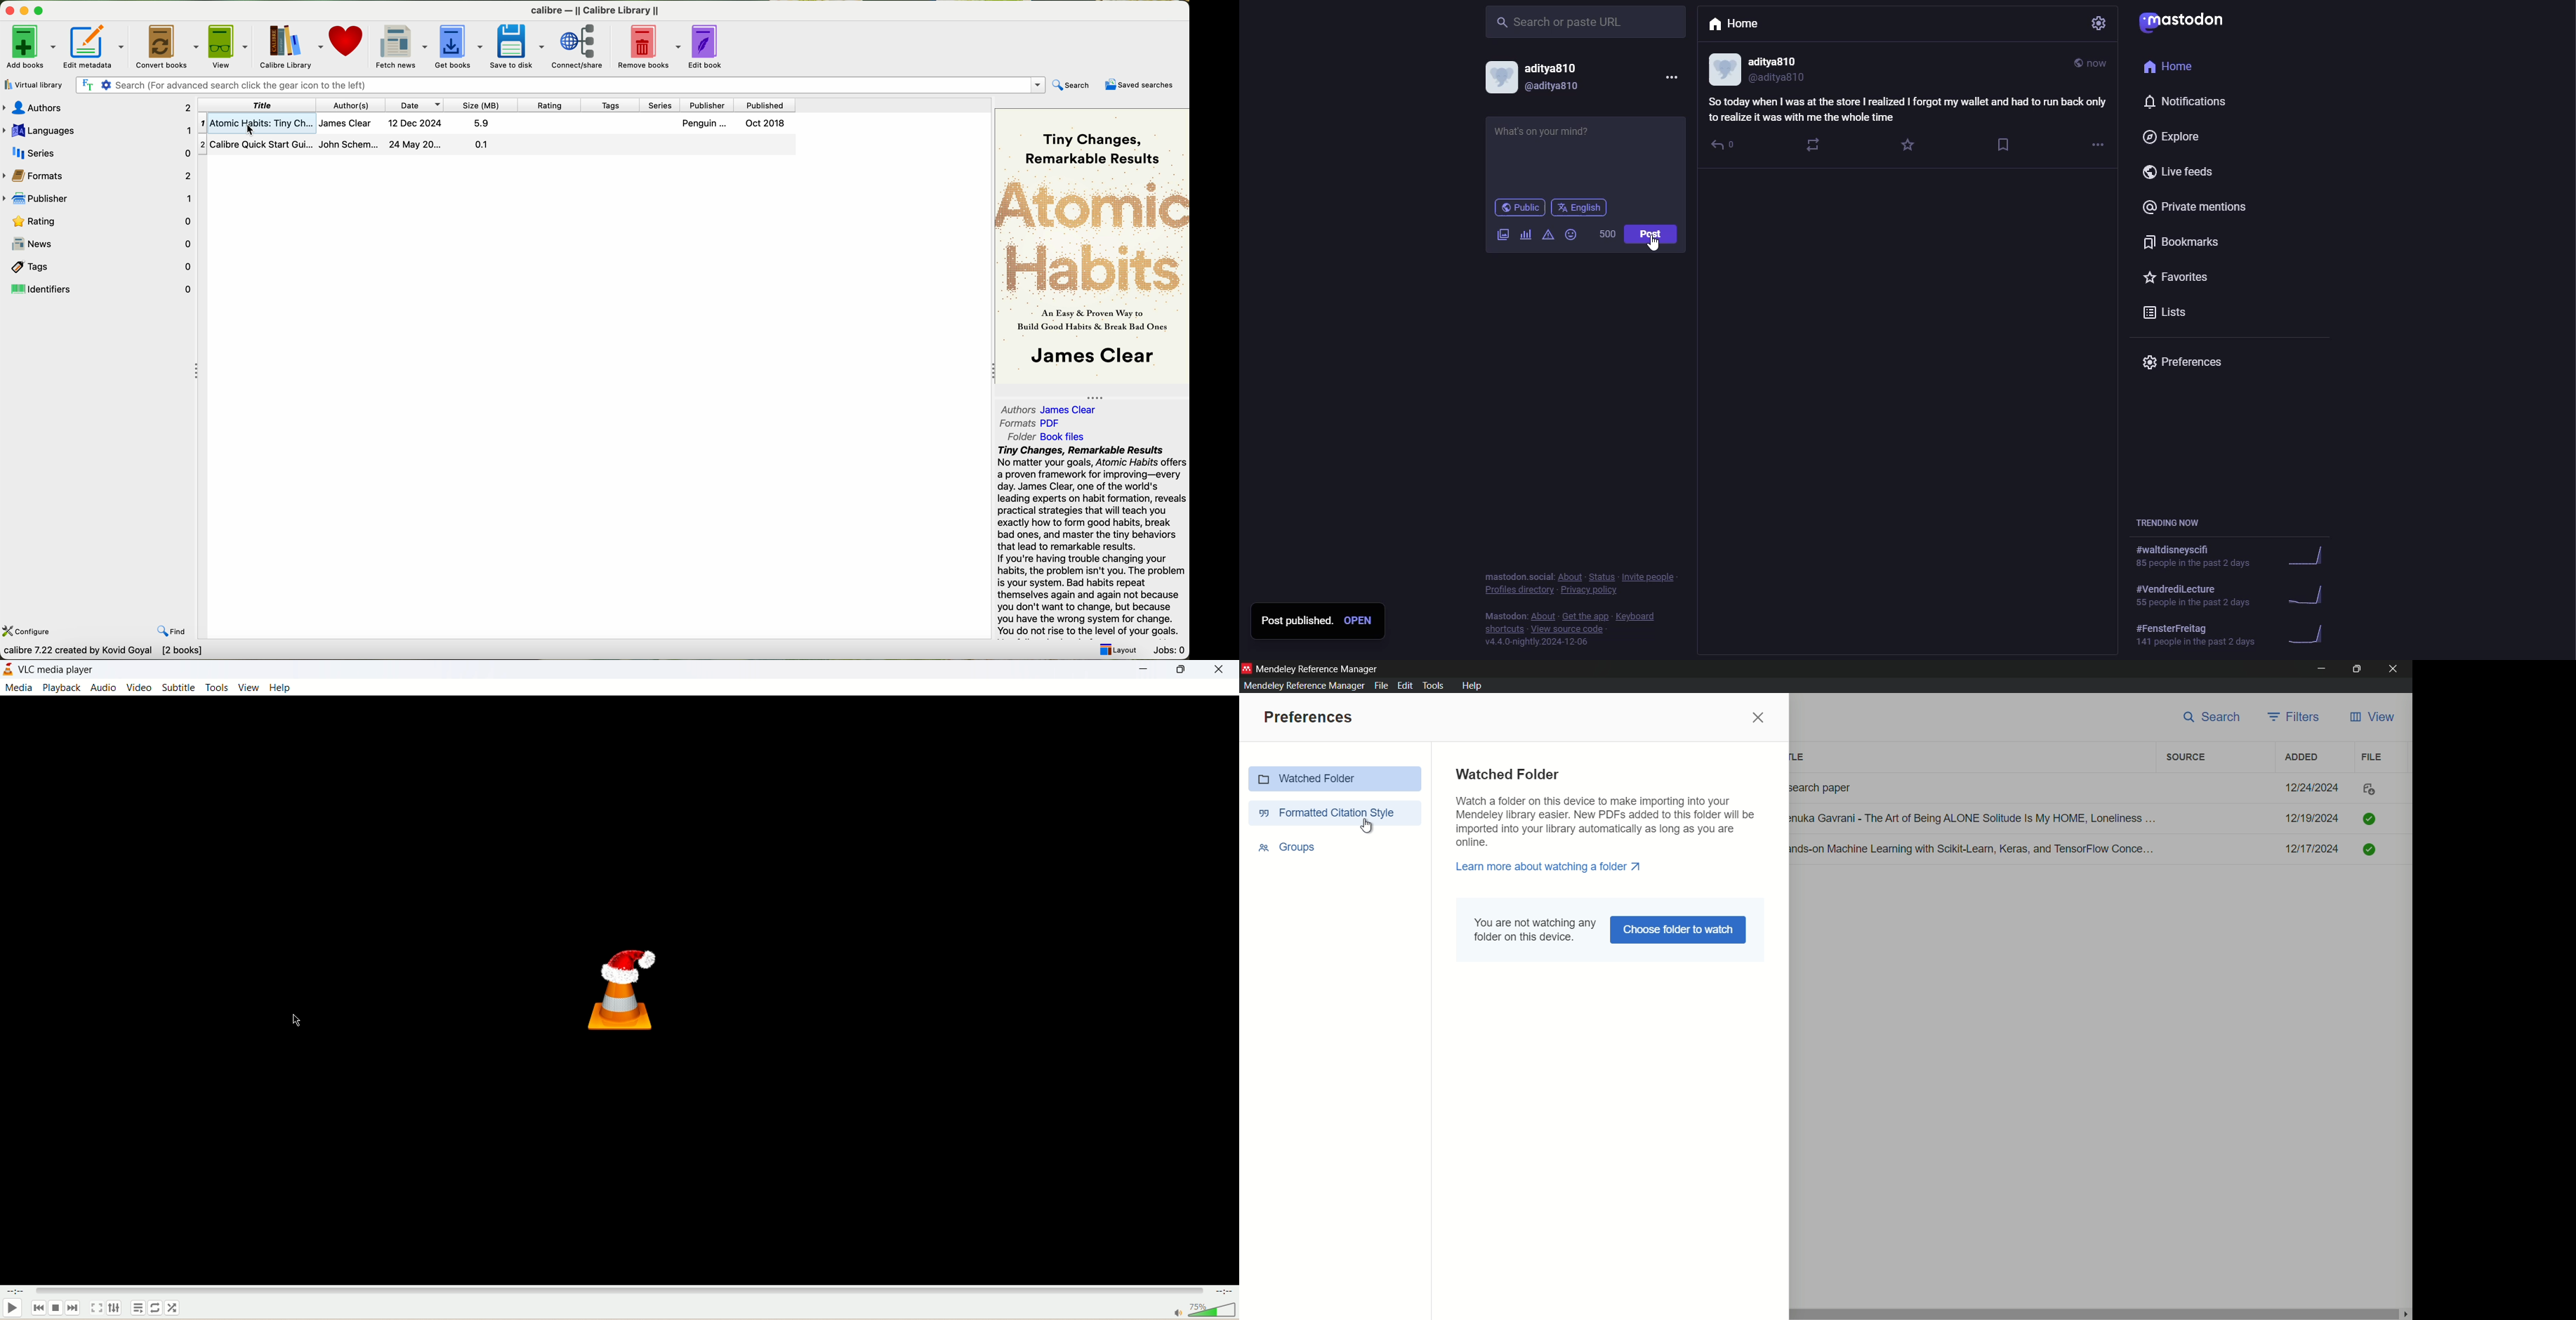 The width and height of the screenshot is (2576, 1344). What do you see at coordinates (1548, 137) in the screenshot?
I see `type` at bounding box center [1548, 137].